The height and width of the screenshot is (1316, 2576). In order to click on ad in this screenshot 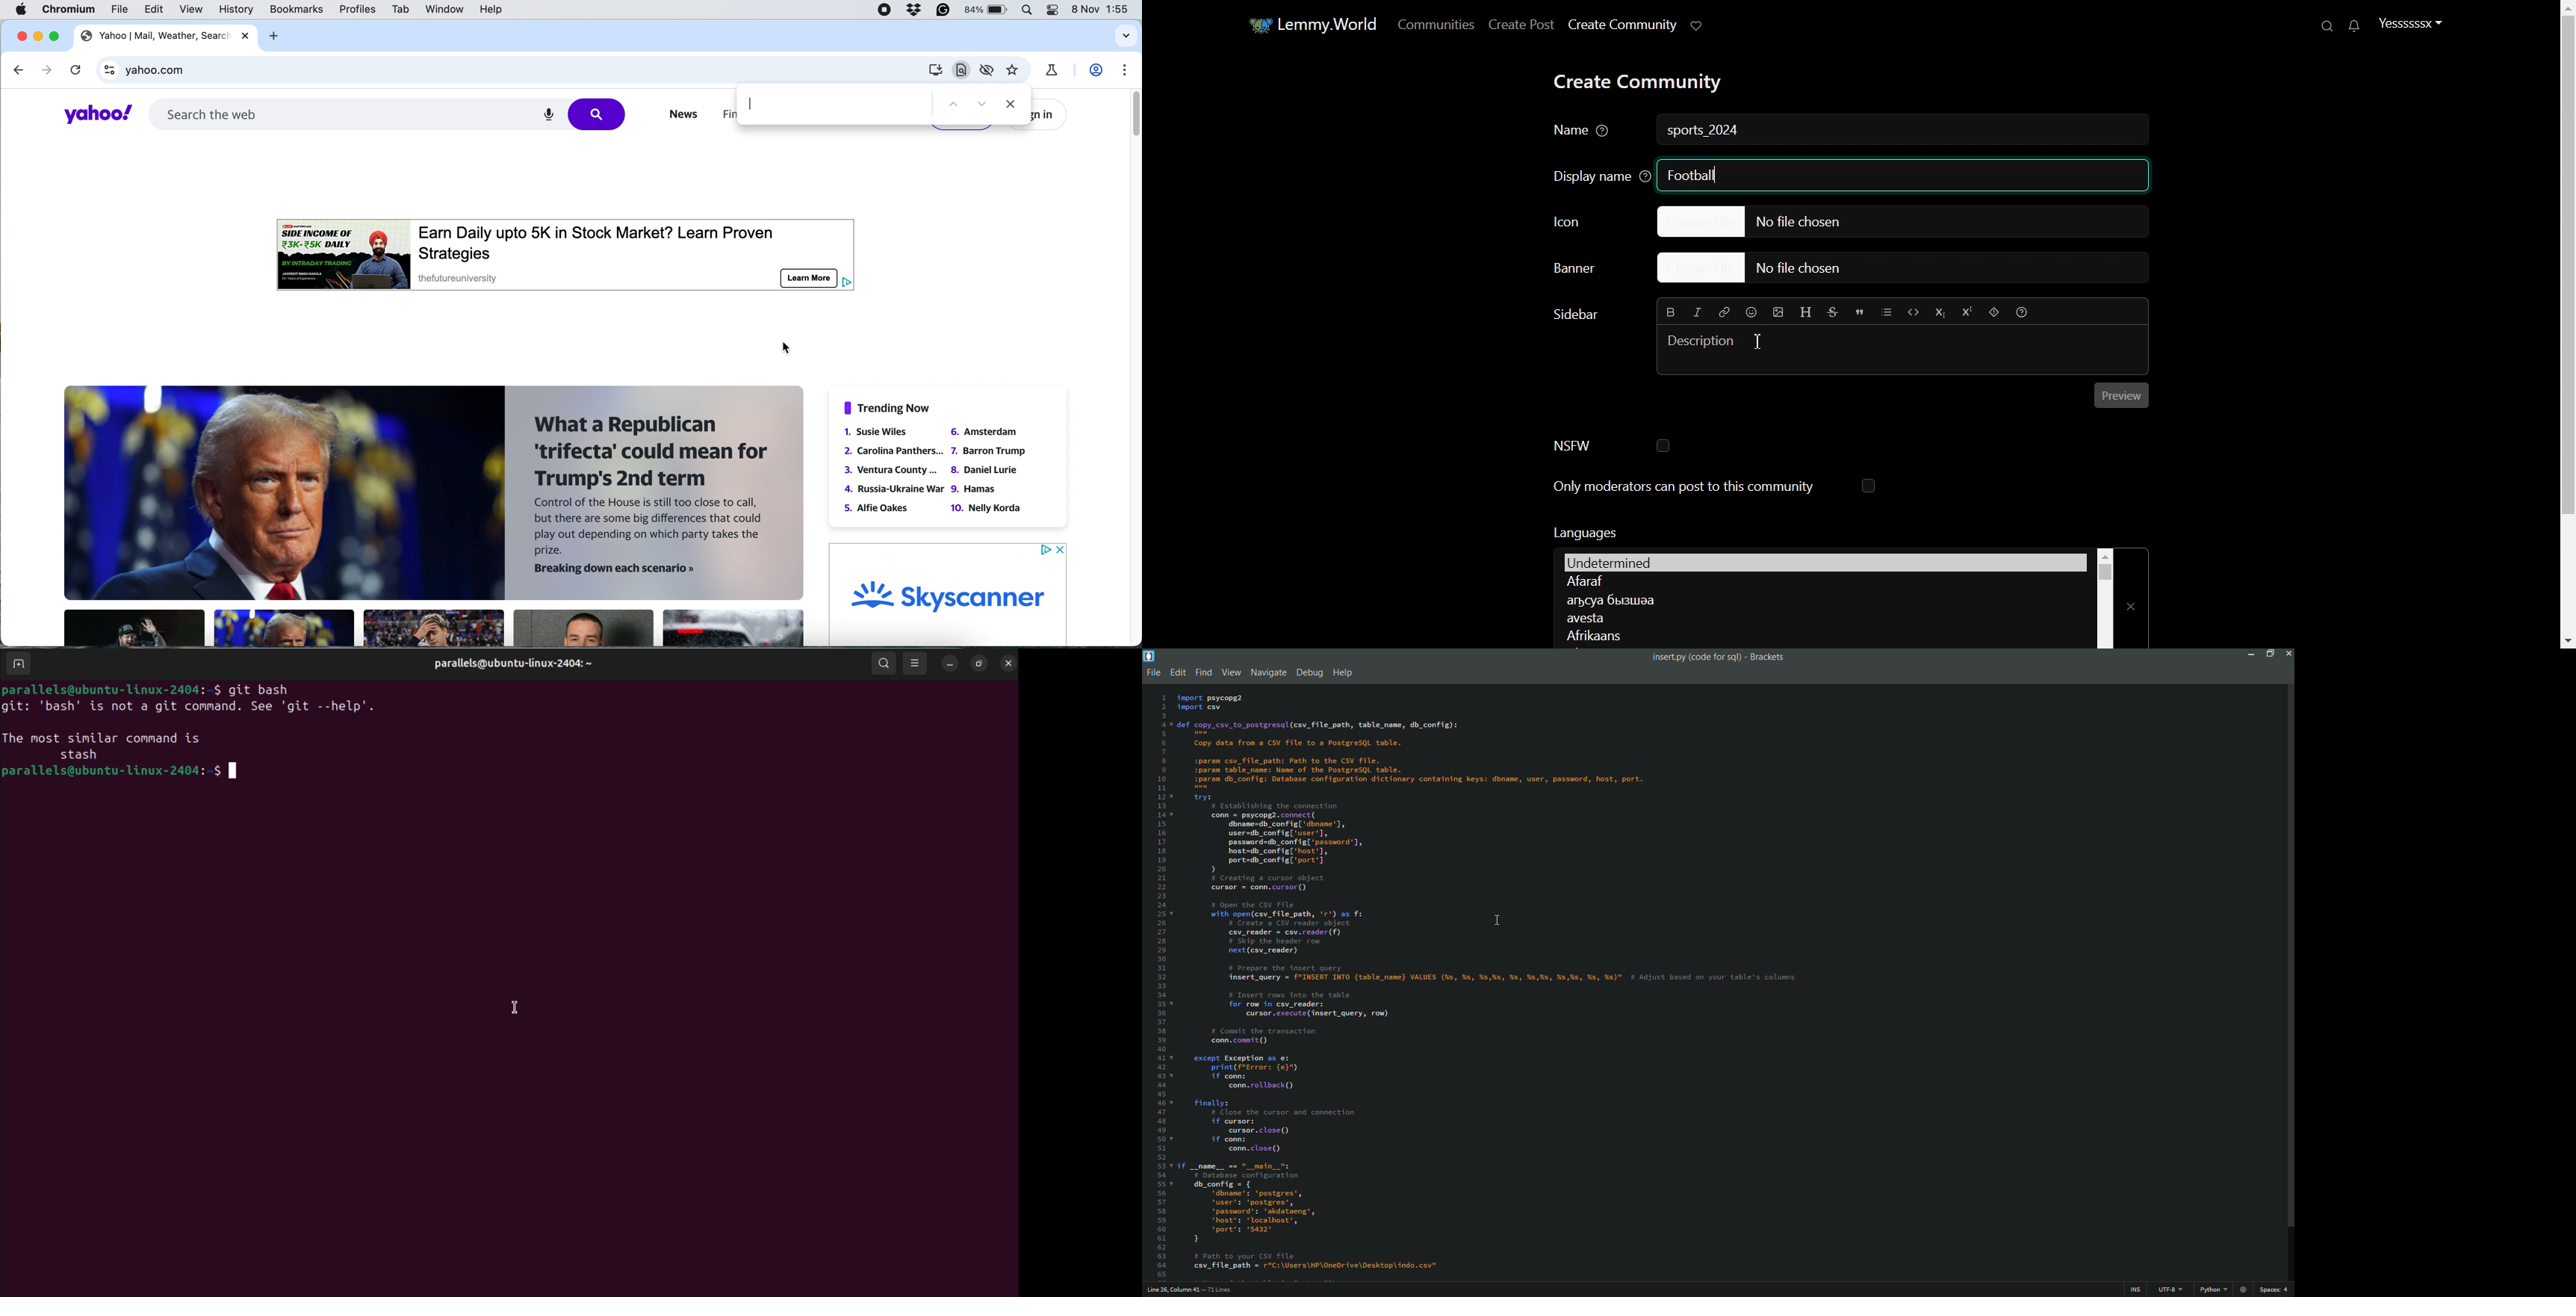, I will do `click(950, 594)`.